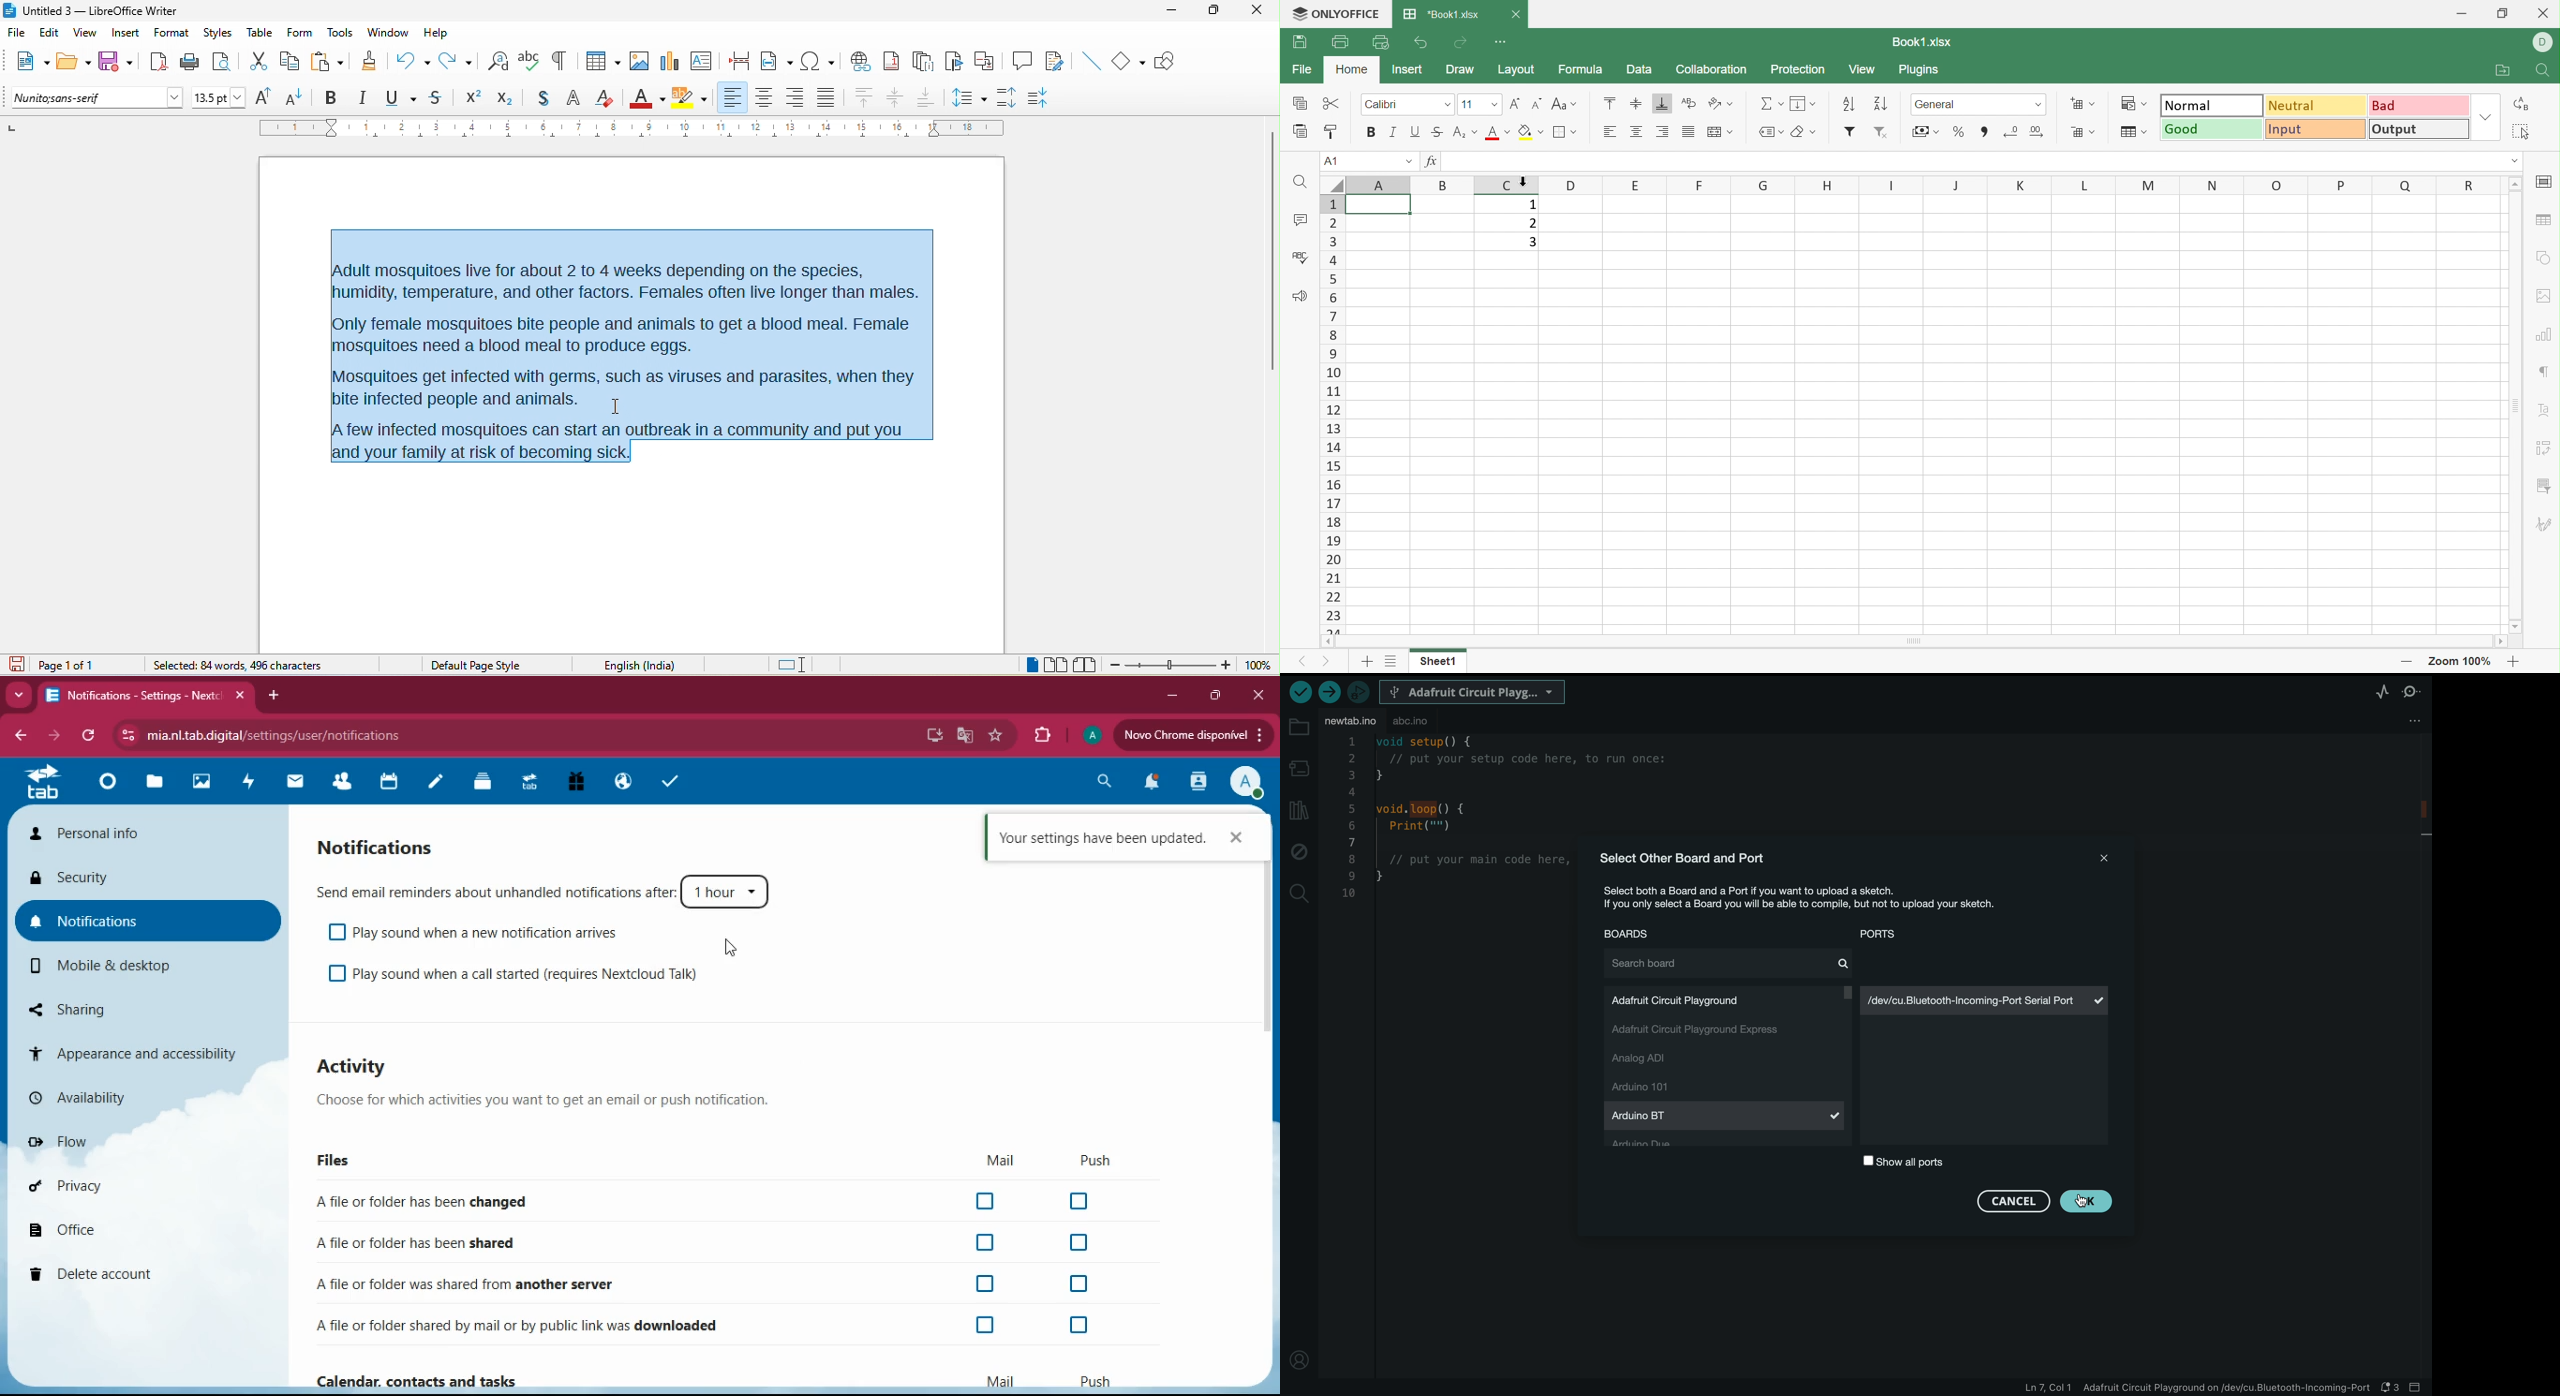  Describe the element at coordinates (327, 62) in the screenshot. I see `paste` at that location.